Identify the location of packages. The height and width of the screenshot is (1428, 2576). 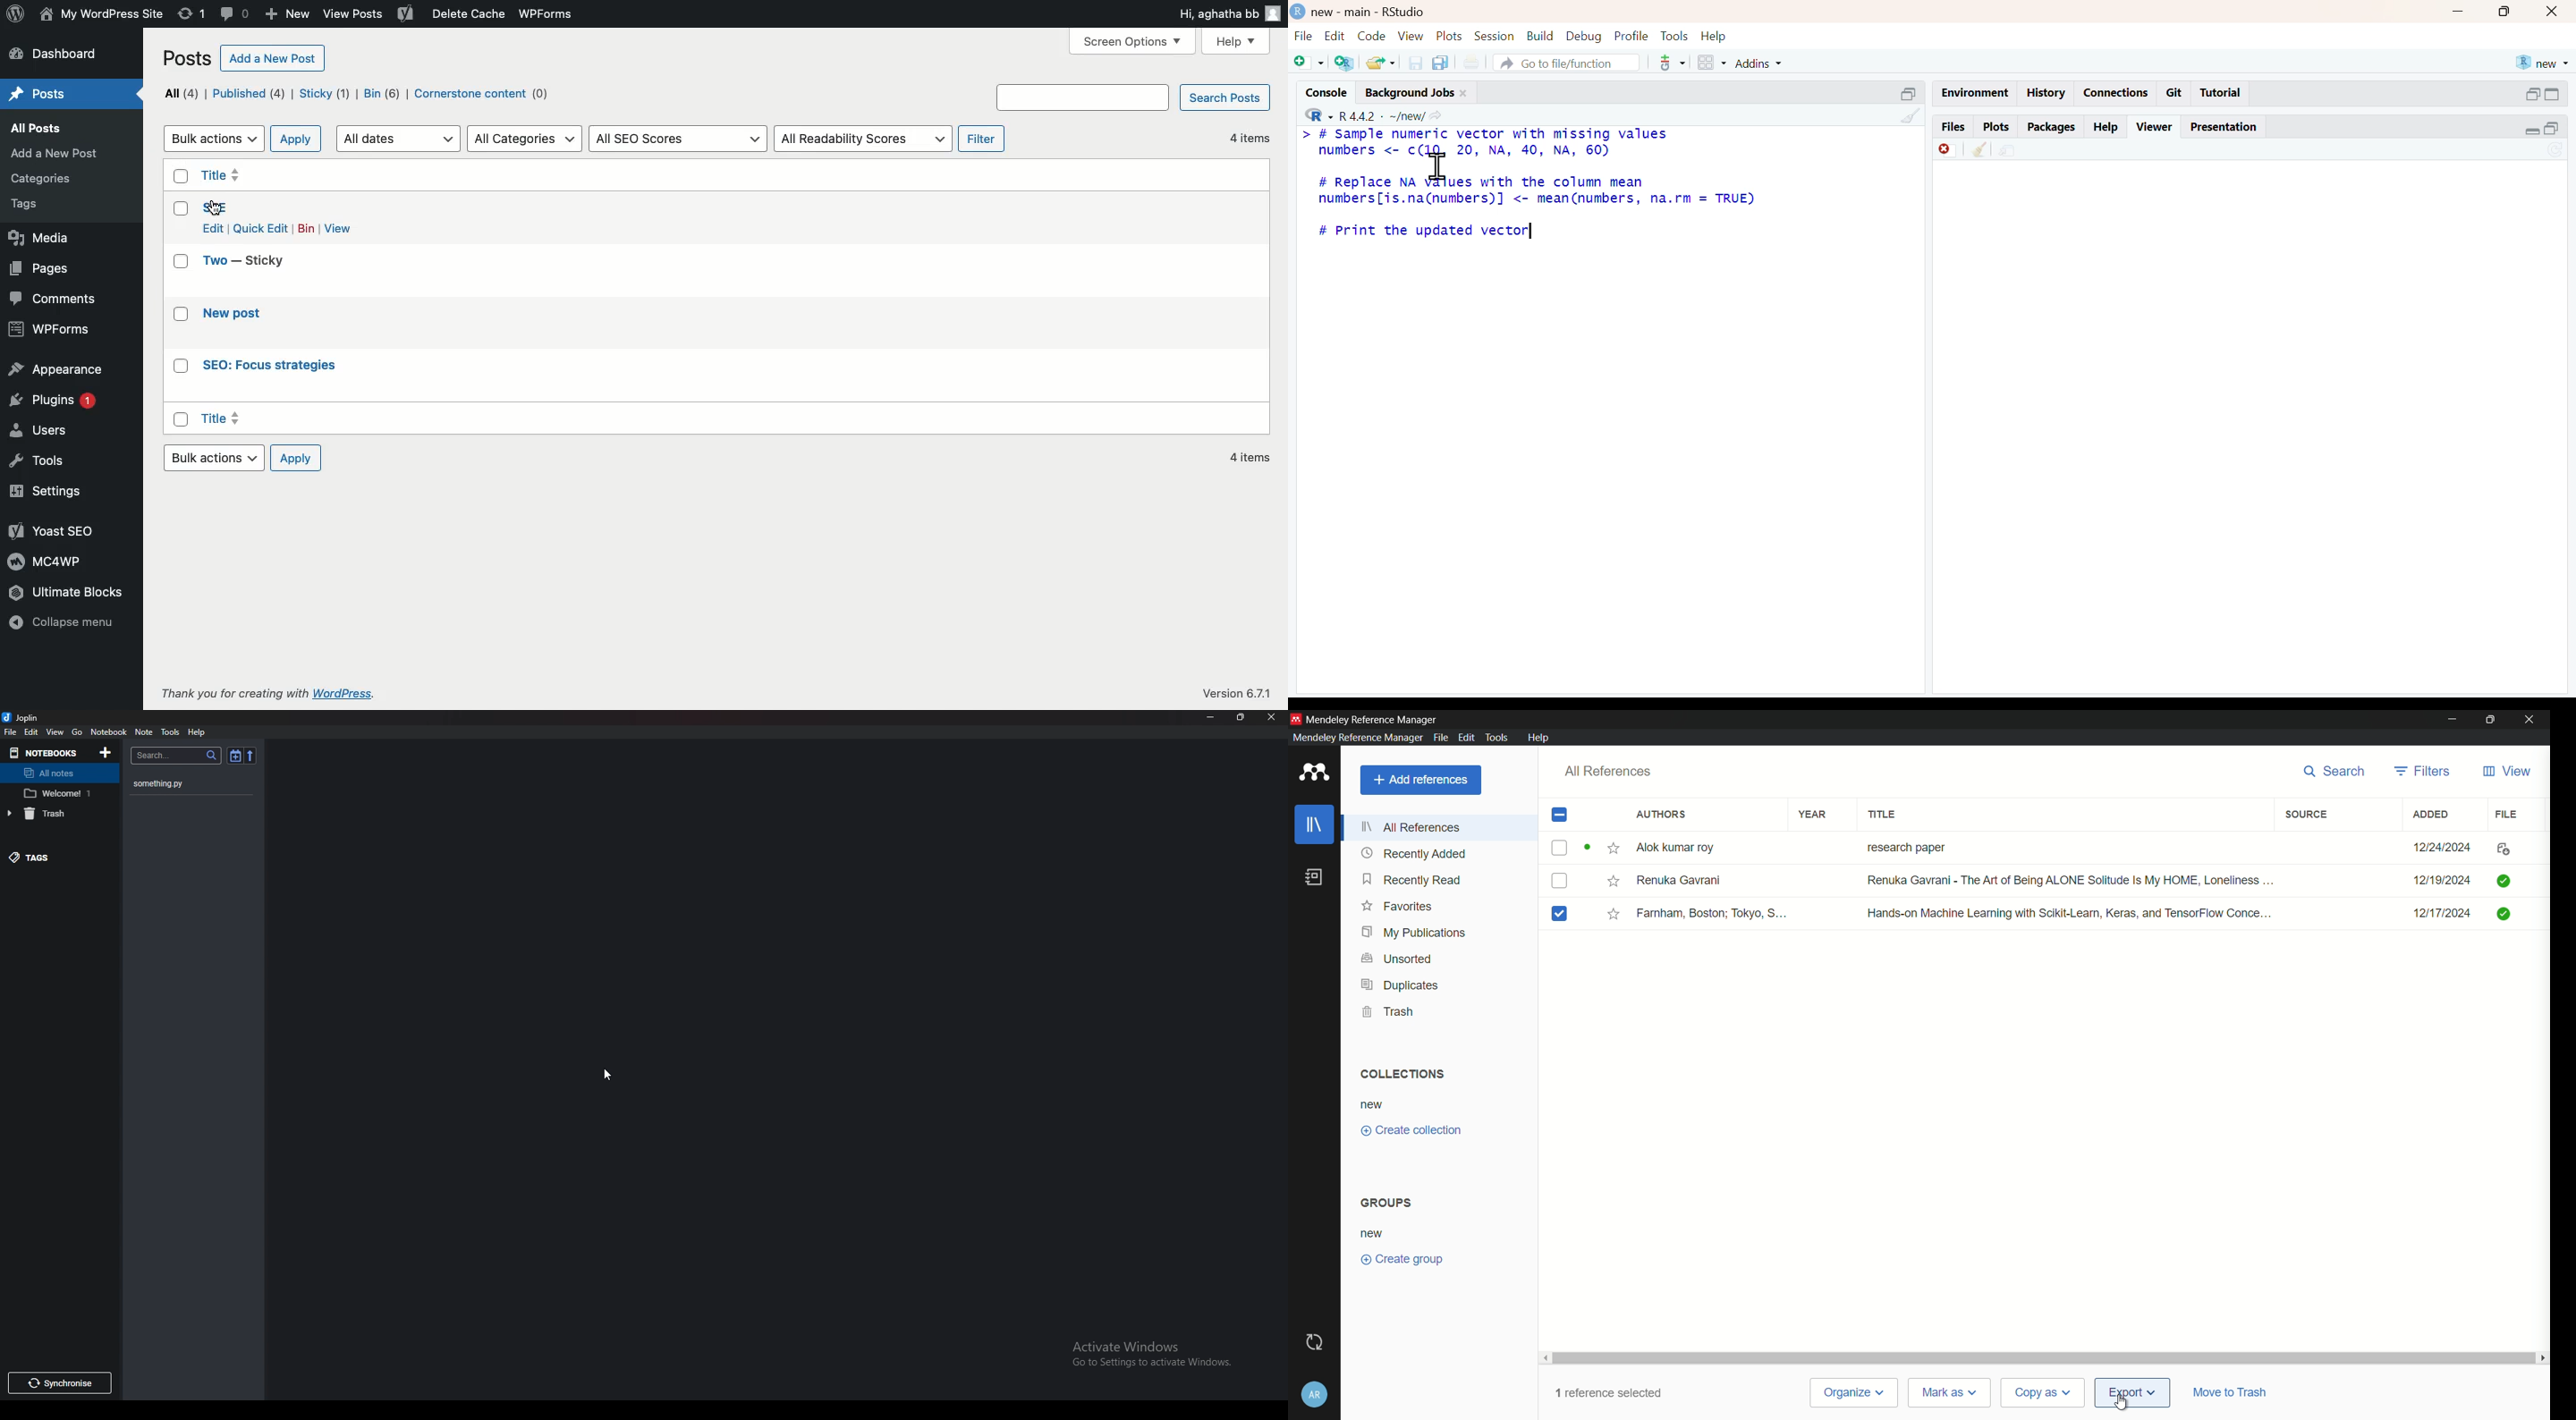
(2052, 129).